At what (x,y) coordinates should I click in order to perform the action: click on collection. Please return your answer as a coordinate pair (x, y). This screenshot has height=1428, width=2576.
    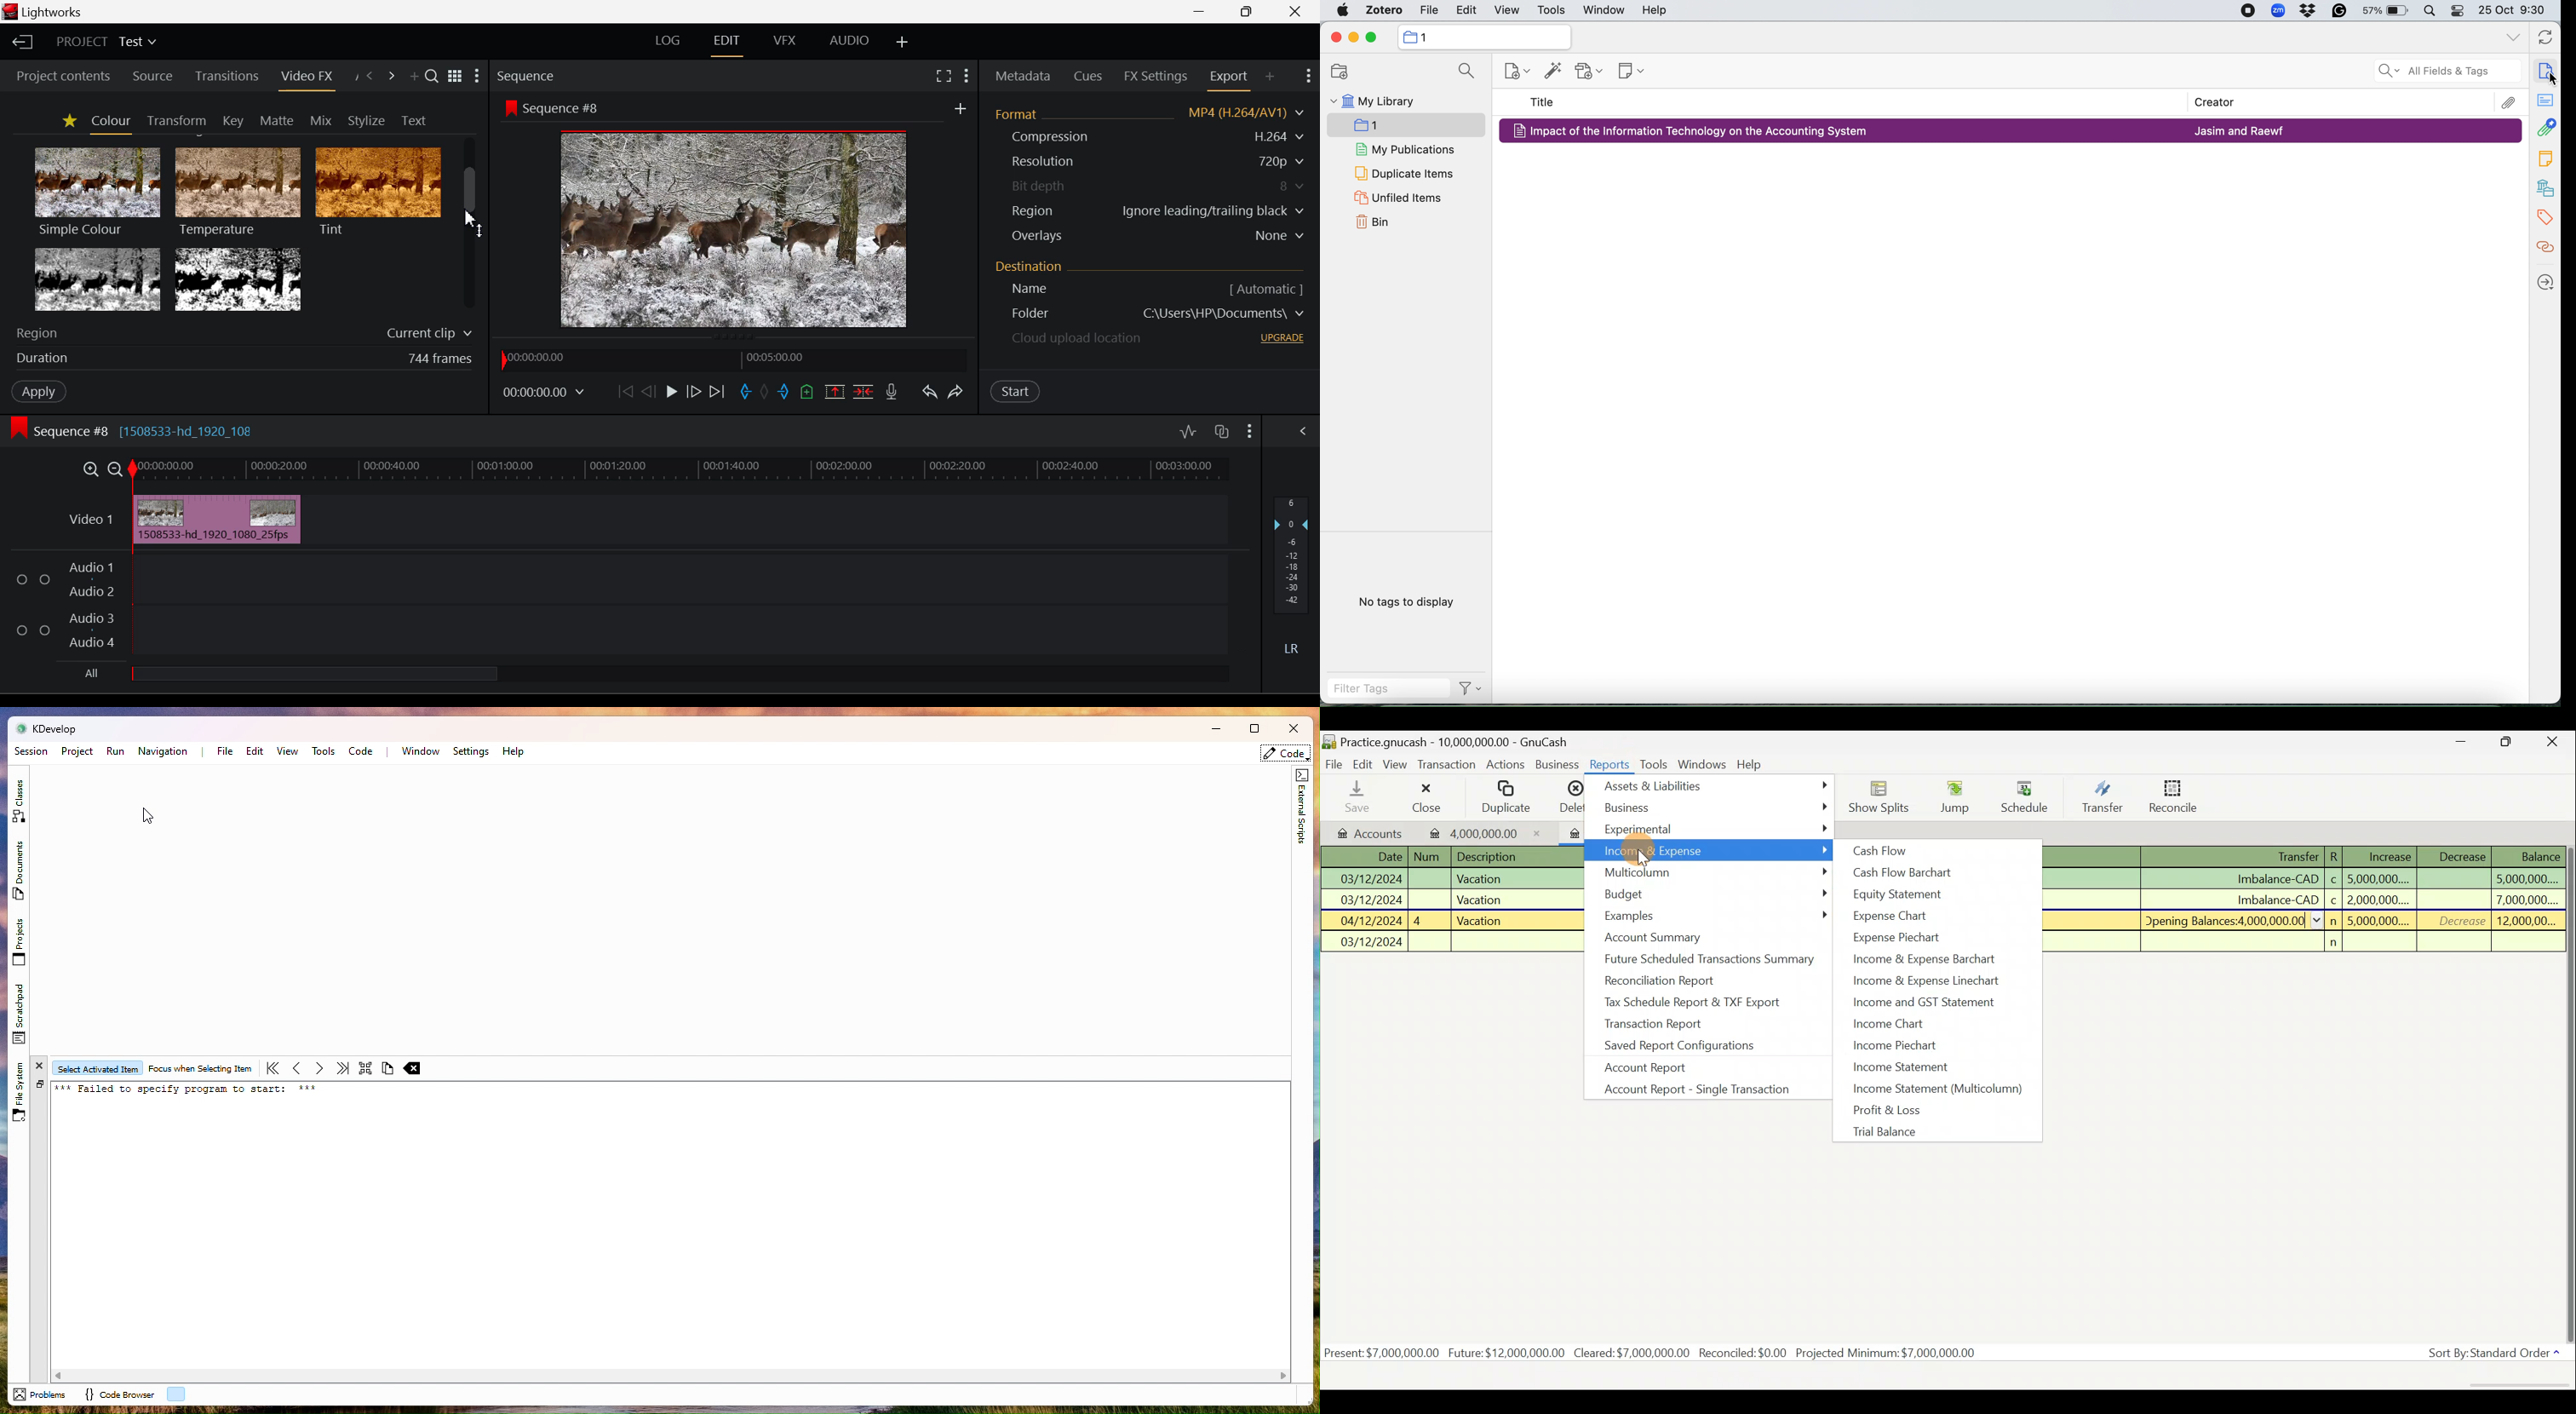
    Looking at the image, I should click on (1385, 123).